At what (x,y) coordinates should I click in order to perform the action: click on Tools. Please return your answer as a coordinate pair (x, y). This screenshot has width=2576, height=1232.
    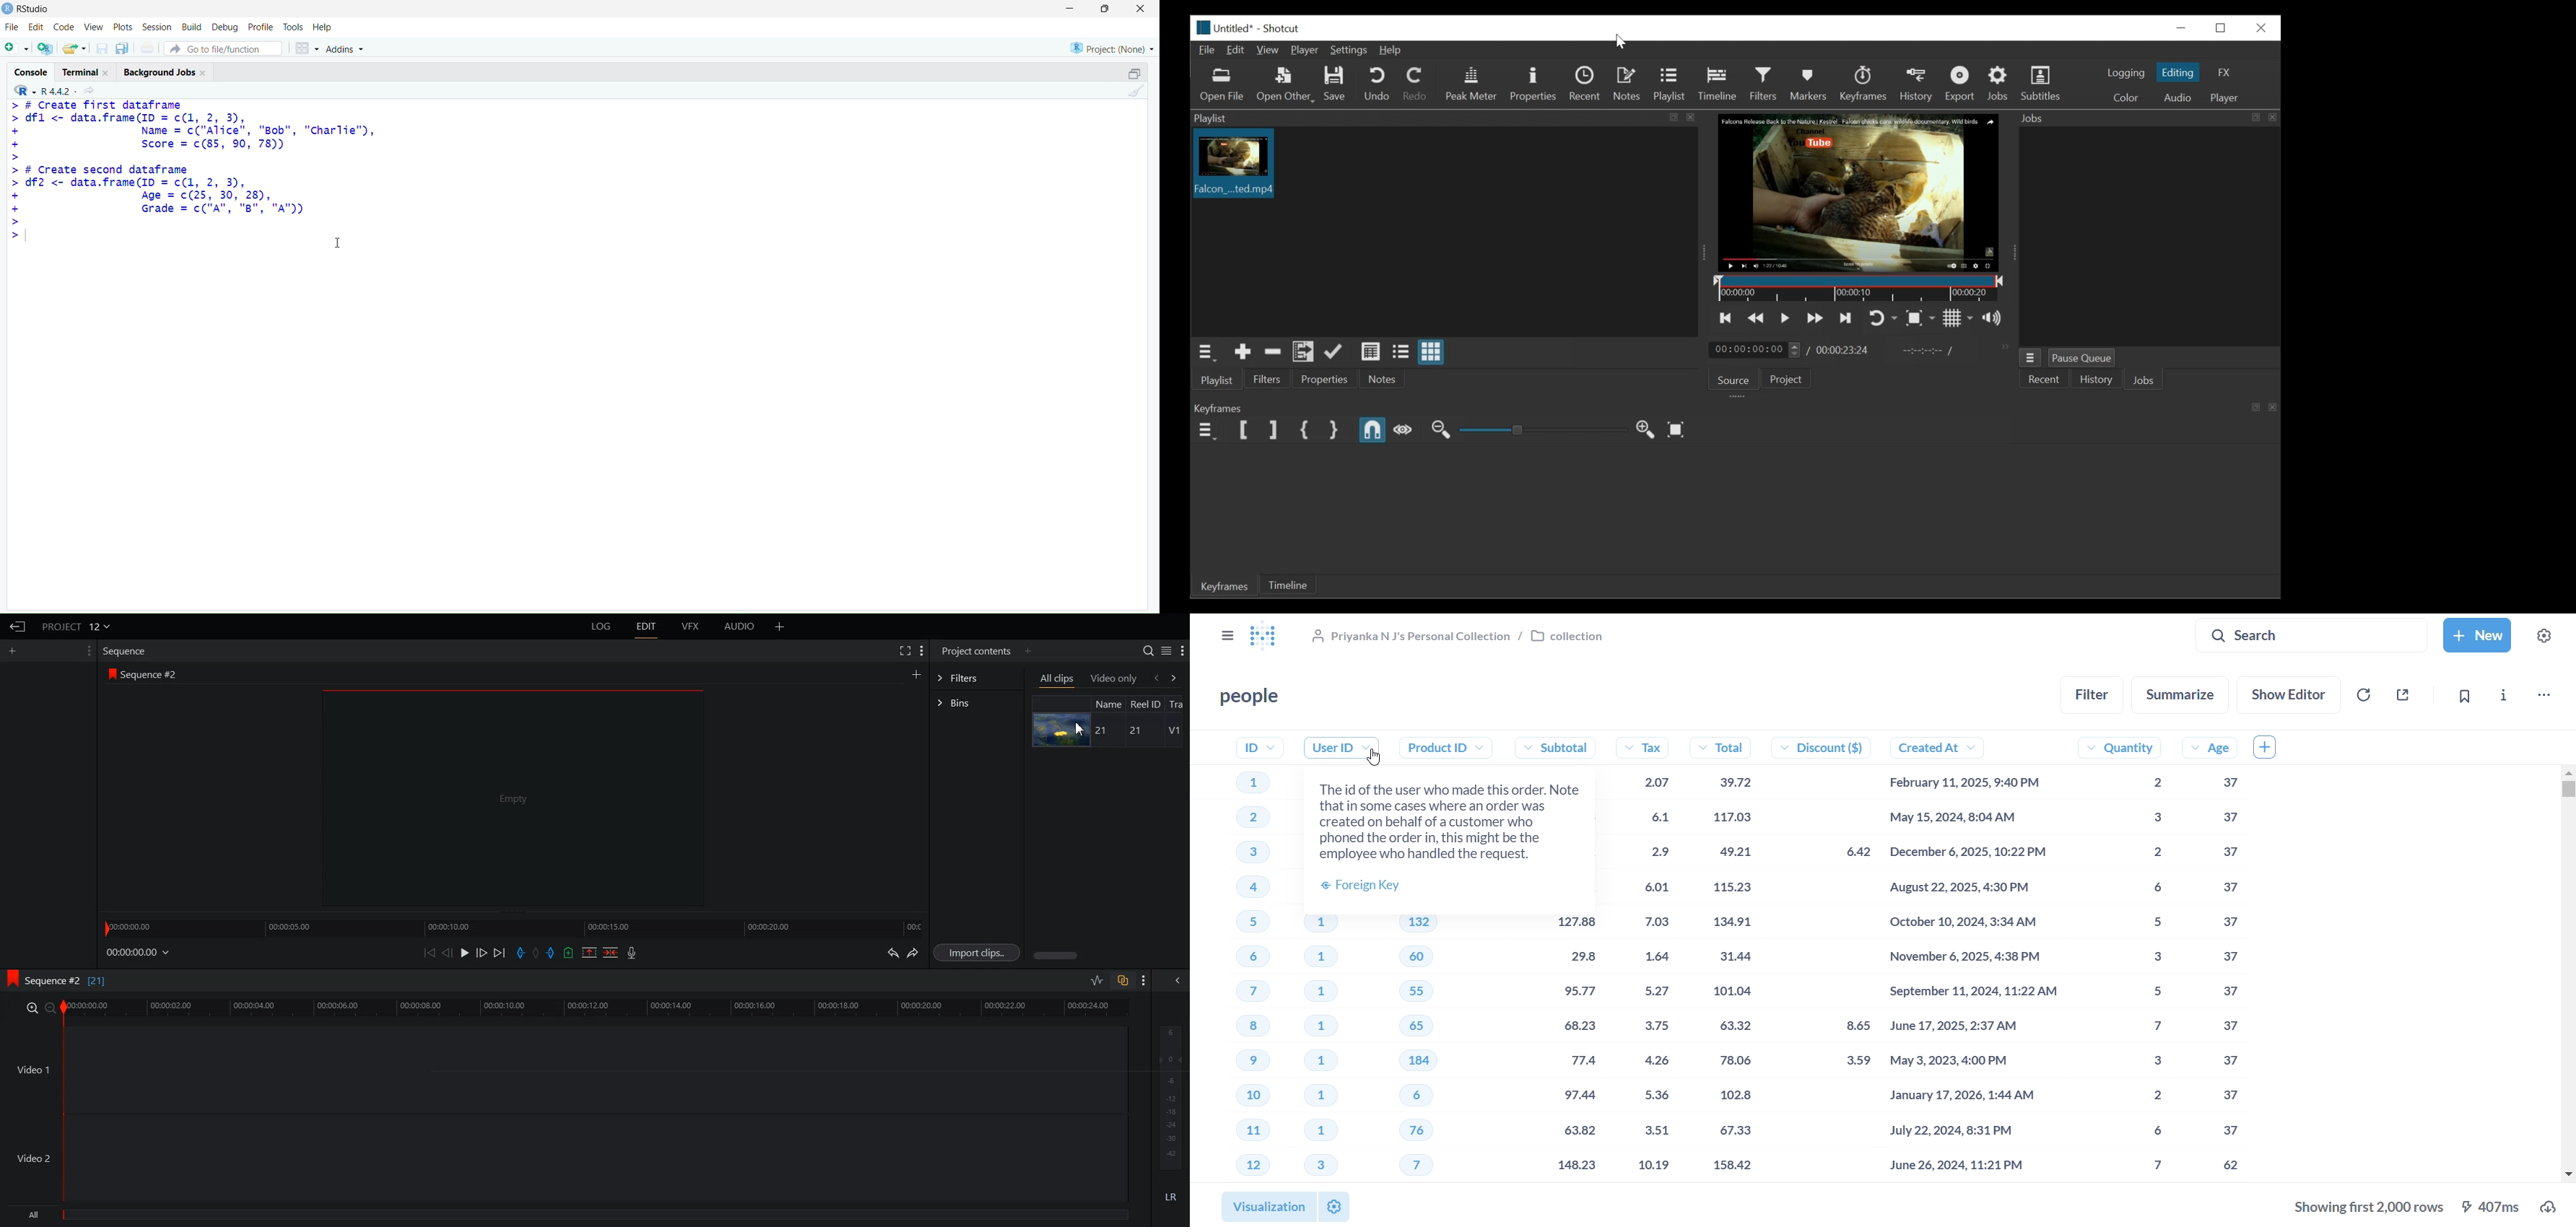
    Looking at the image, I should click on (292, 27).